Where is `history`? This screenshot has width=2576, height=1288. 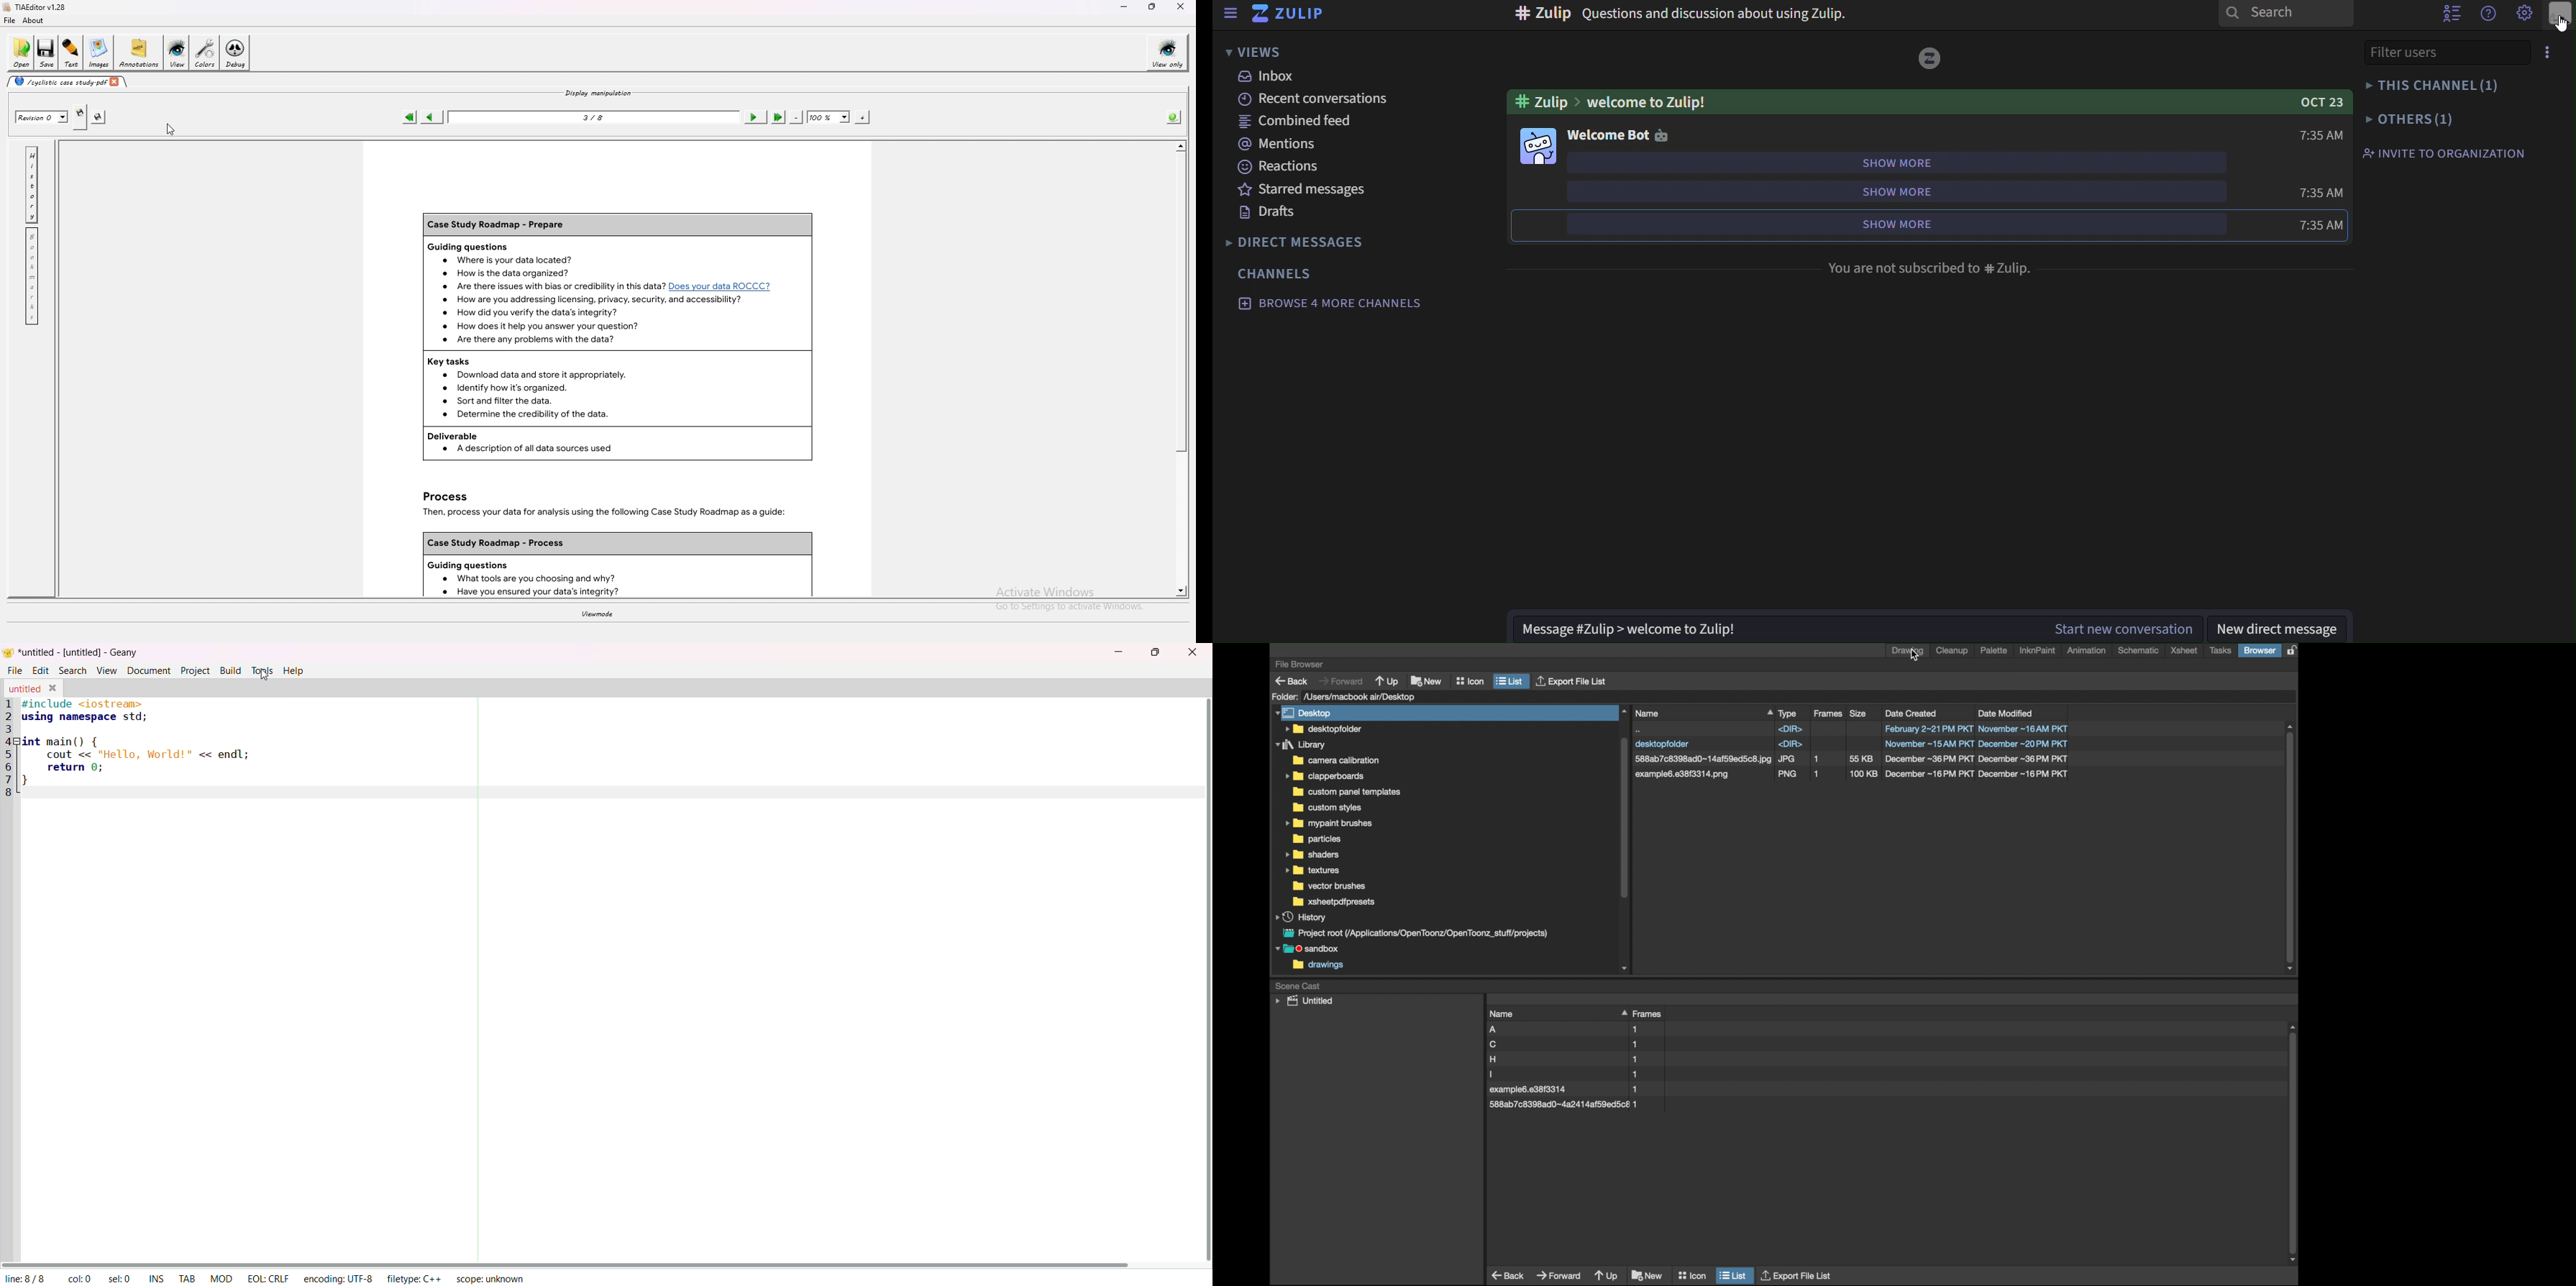
history is located at coordinates (1302, 917).